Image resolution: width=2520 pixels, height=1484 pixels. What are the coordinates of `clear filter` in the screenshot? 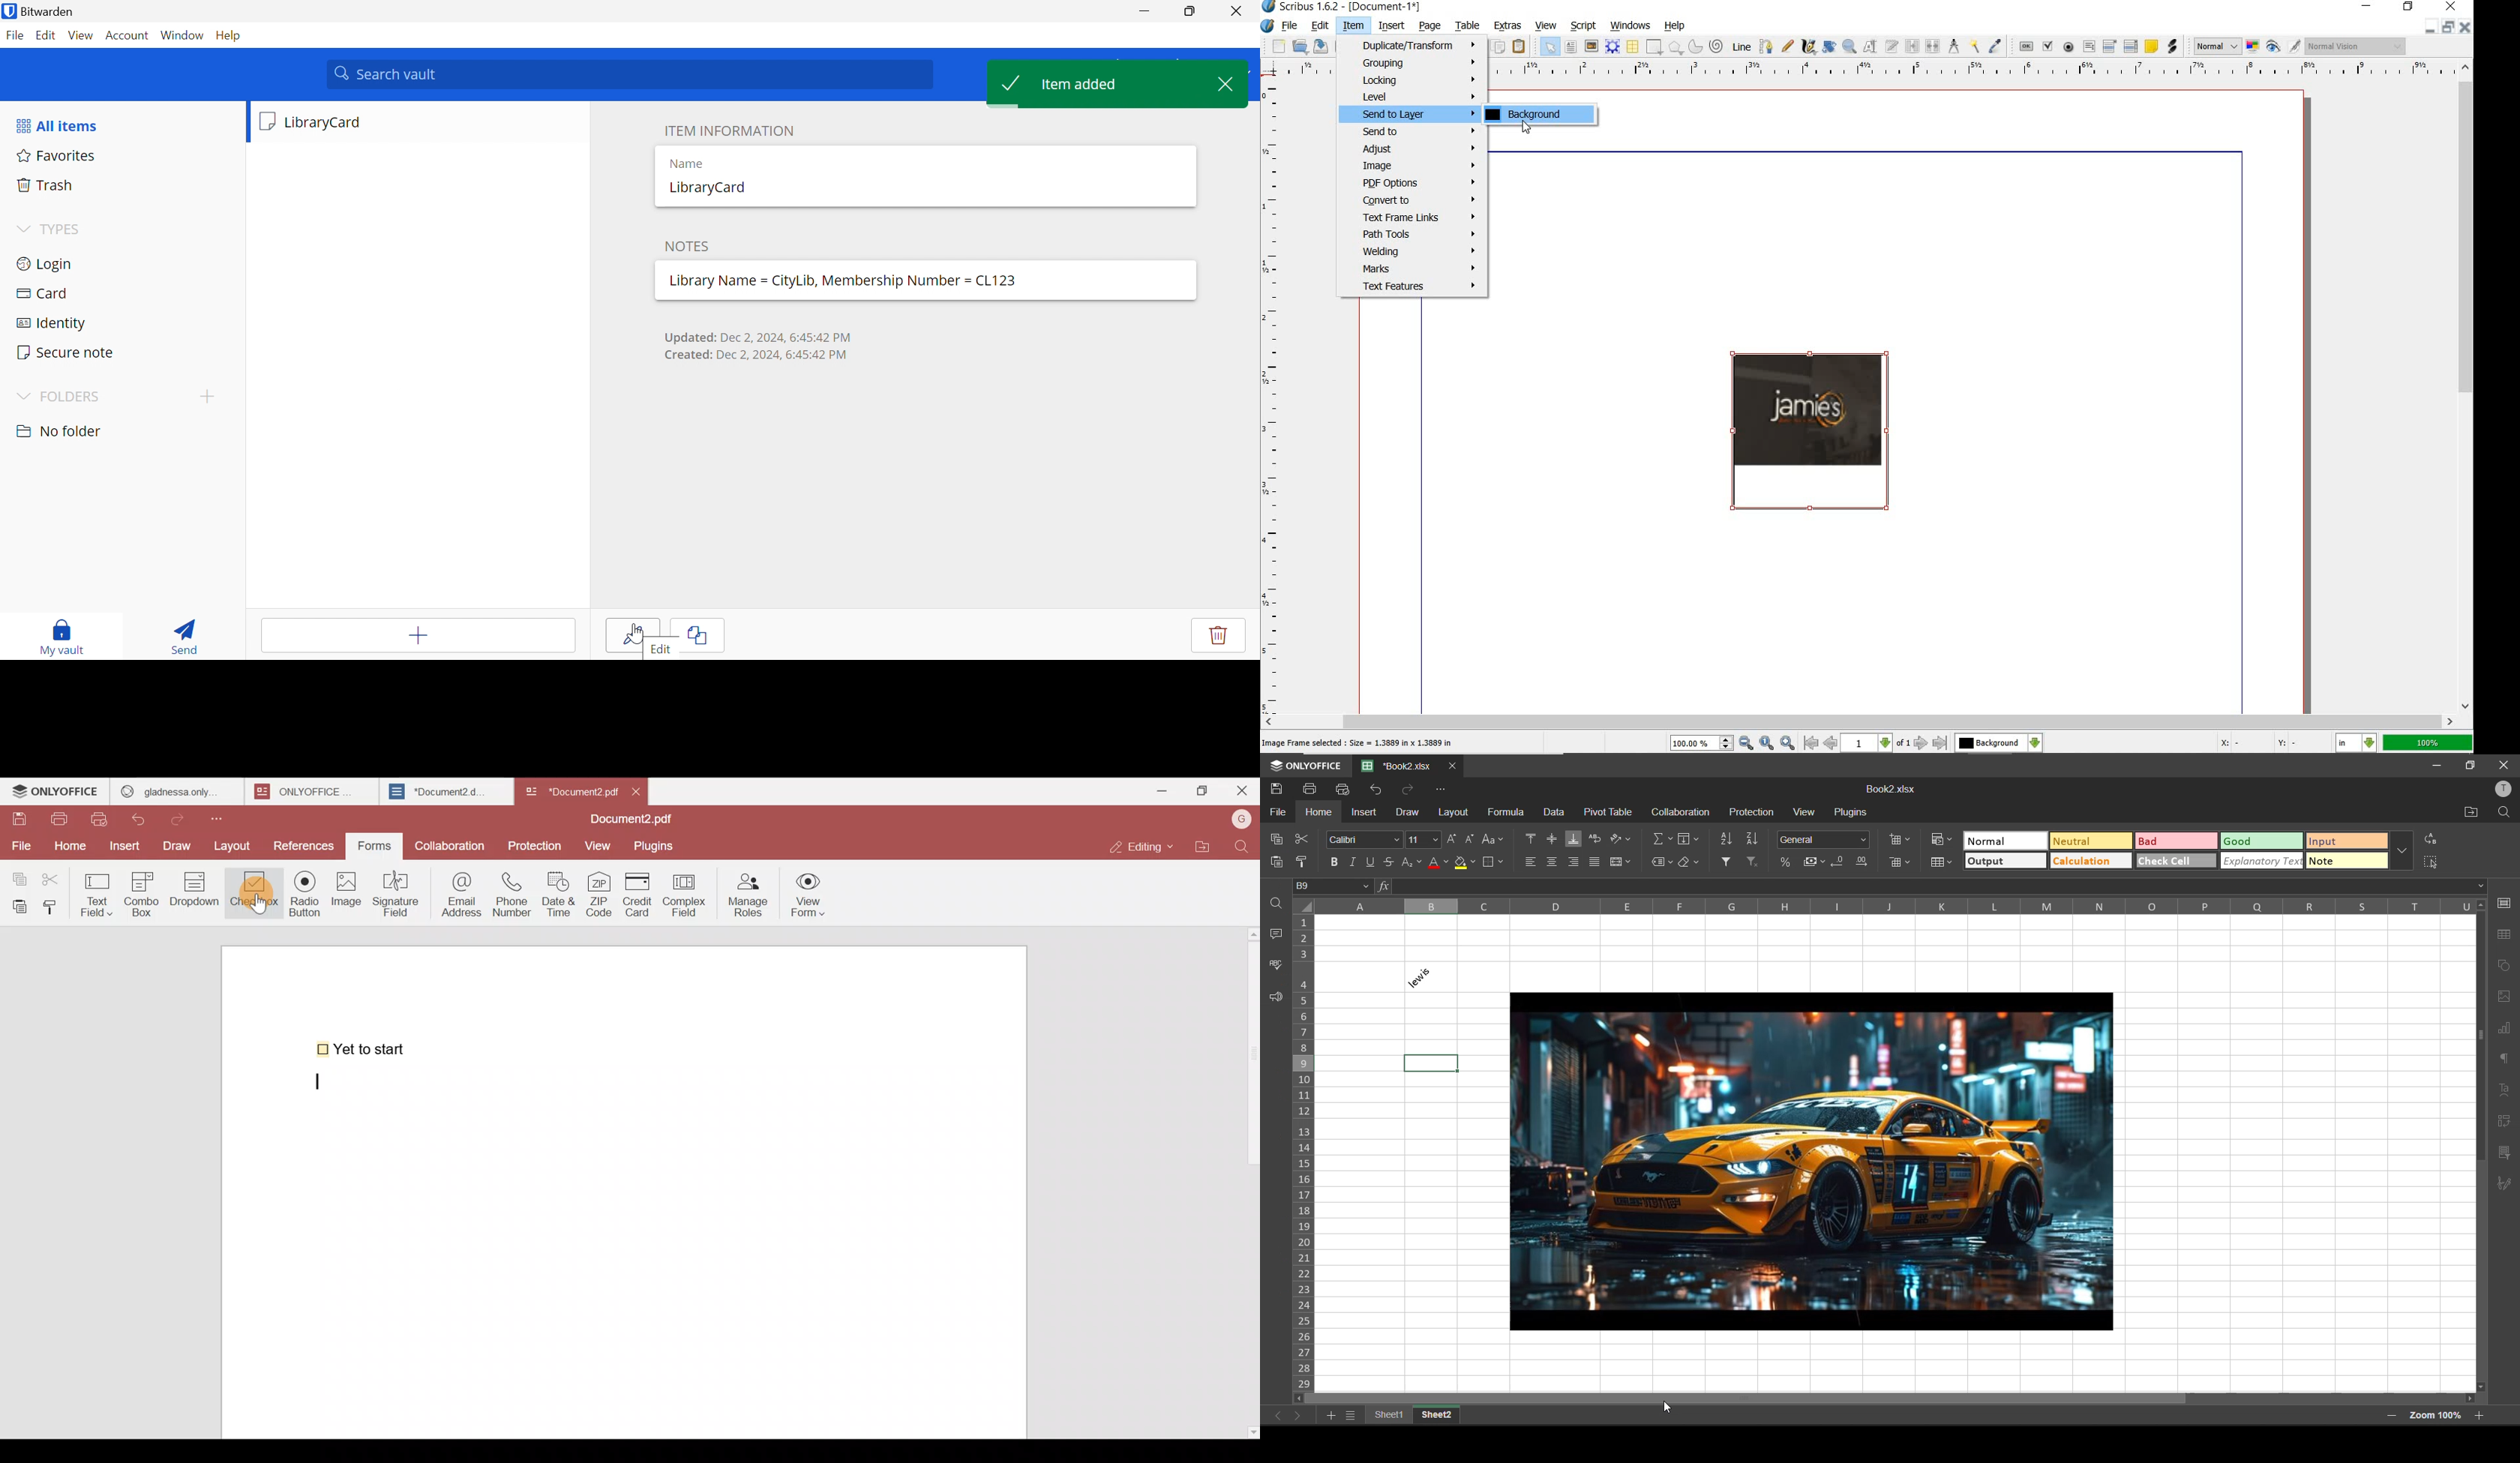 It's located at (1753, 863).